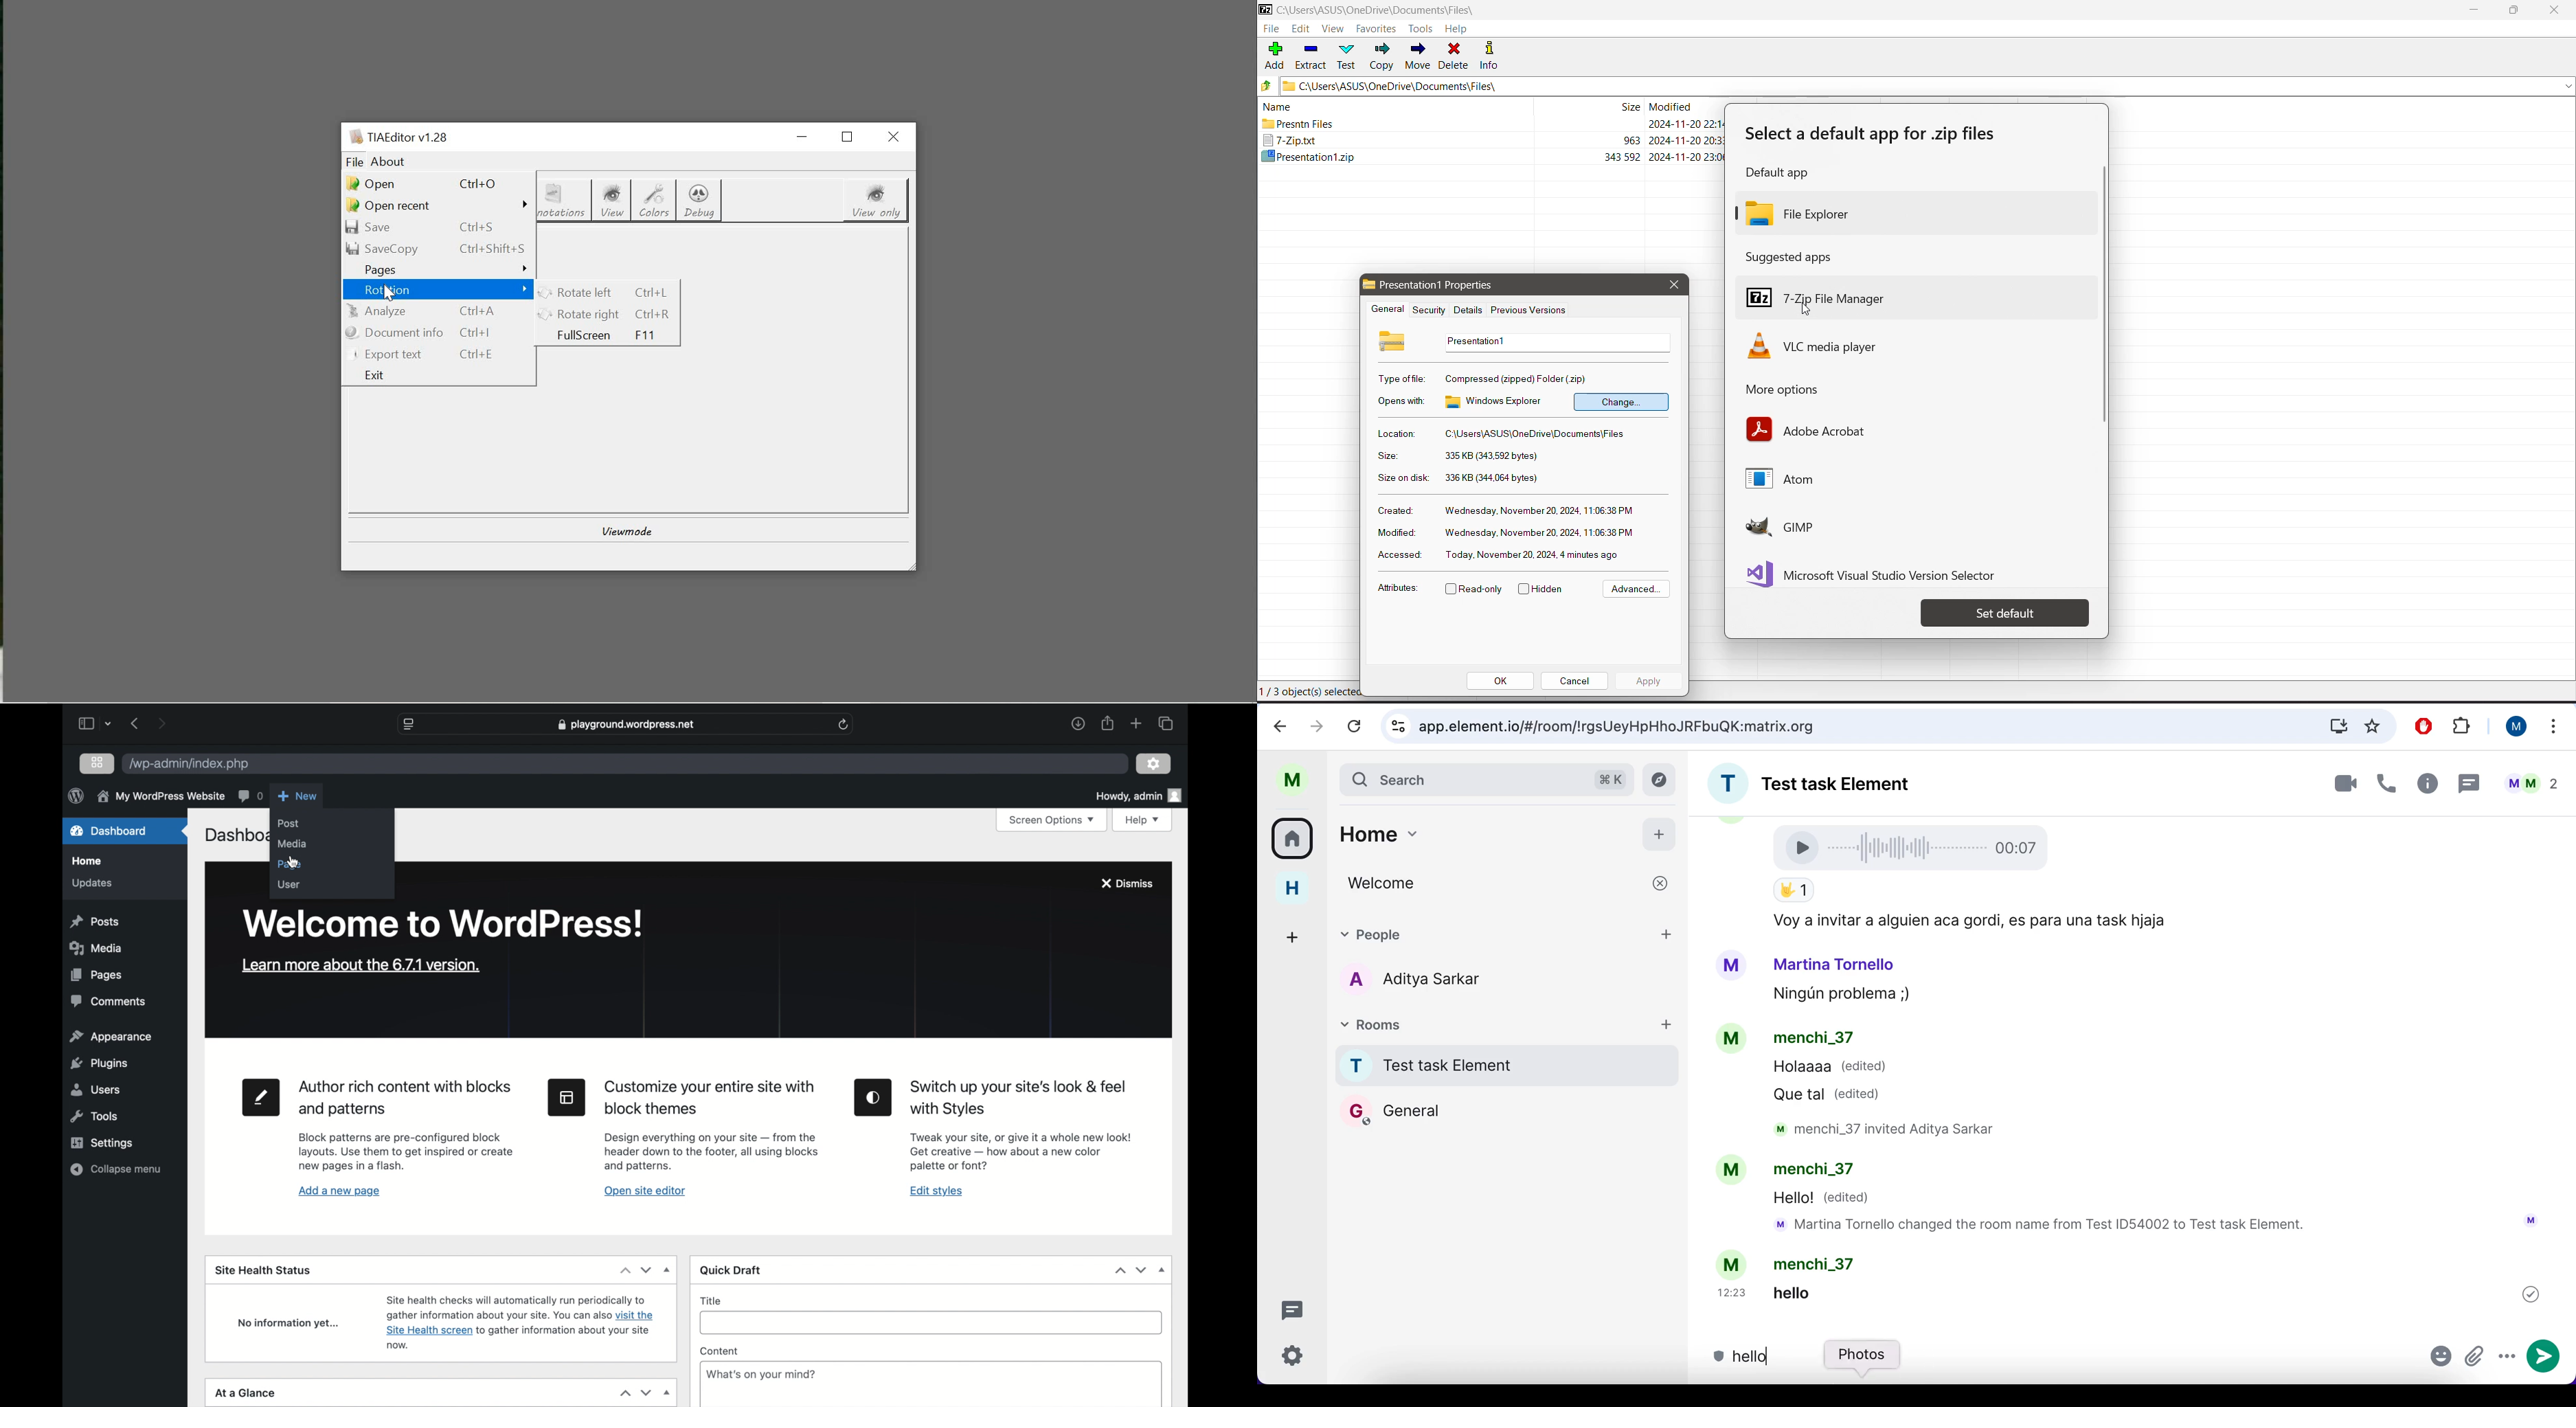 This screenshot has height=1428, width=2576. What do you see at coordinates (109, 1001) in the screenshot?
I see `comments` at bounding box center [109, 1001].